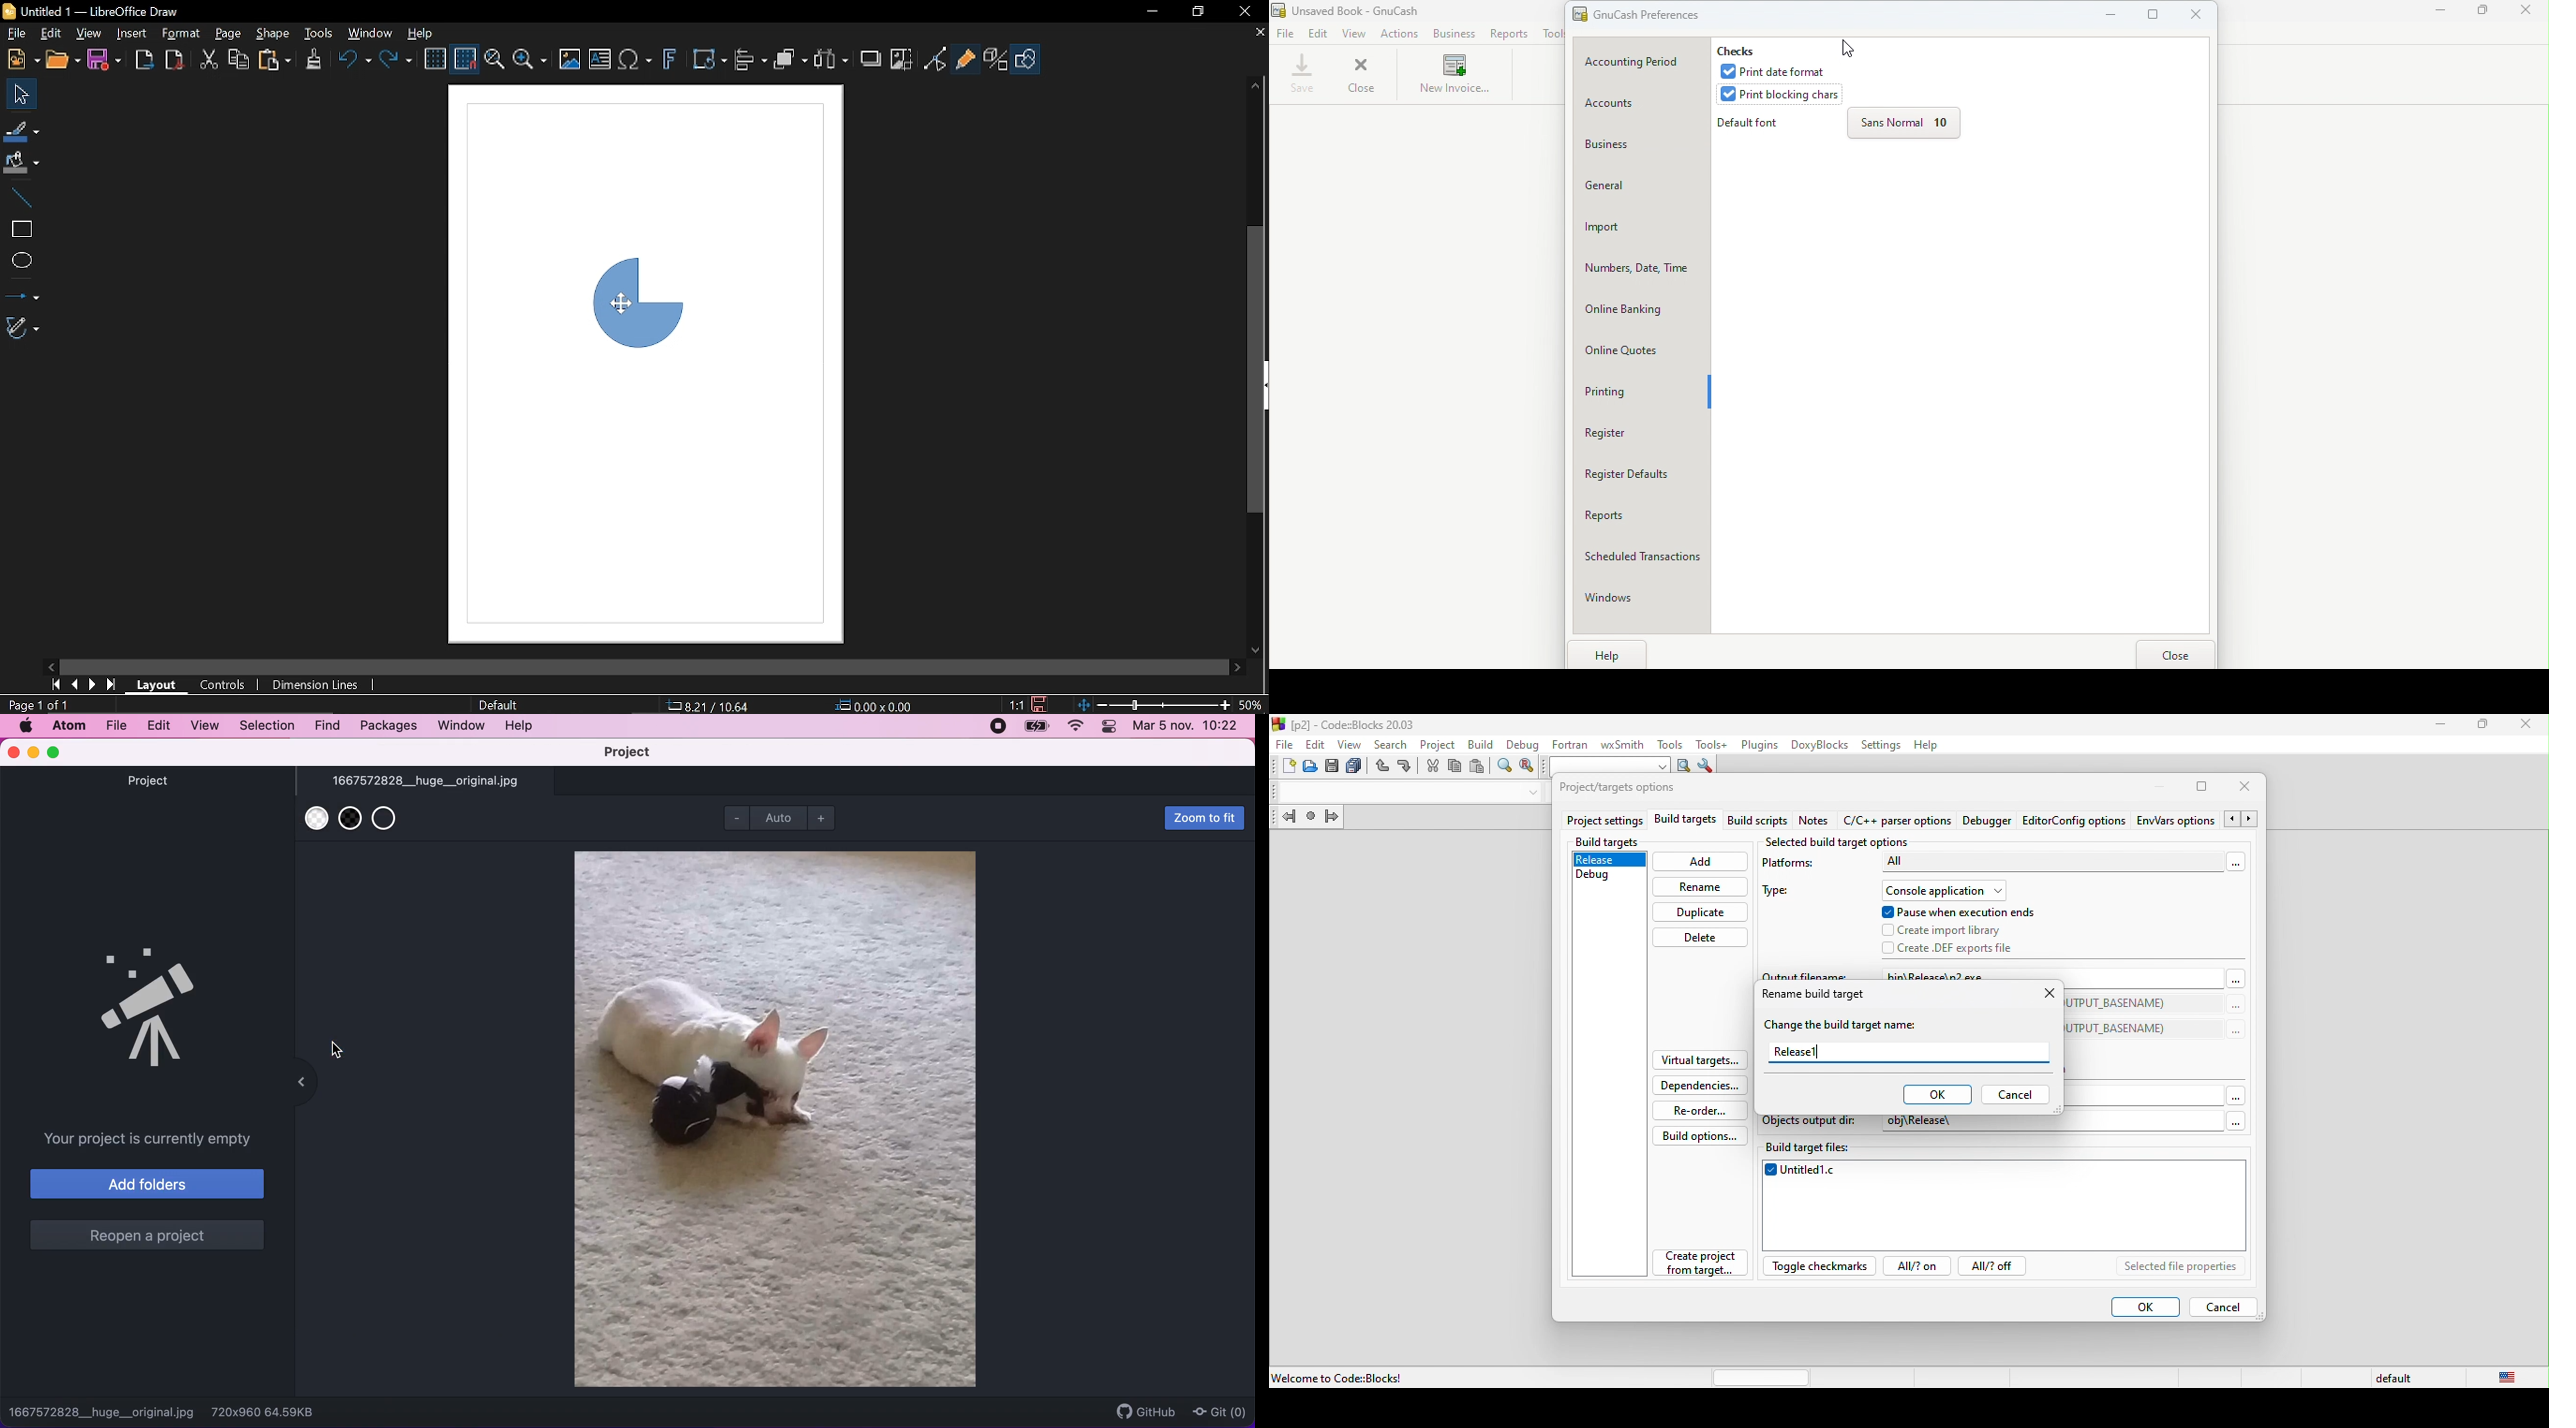 The height and width of the screenshot is (1428, 2576). What do you see at coordinates (1822, 1267) in the screenshot?
I see `toggle checkmarks` at bounding box center [1822, 1267].